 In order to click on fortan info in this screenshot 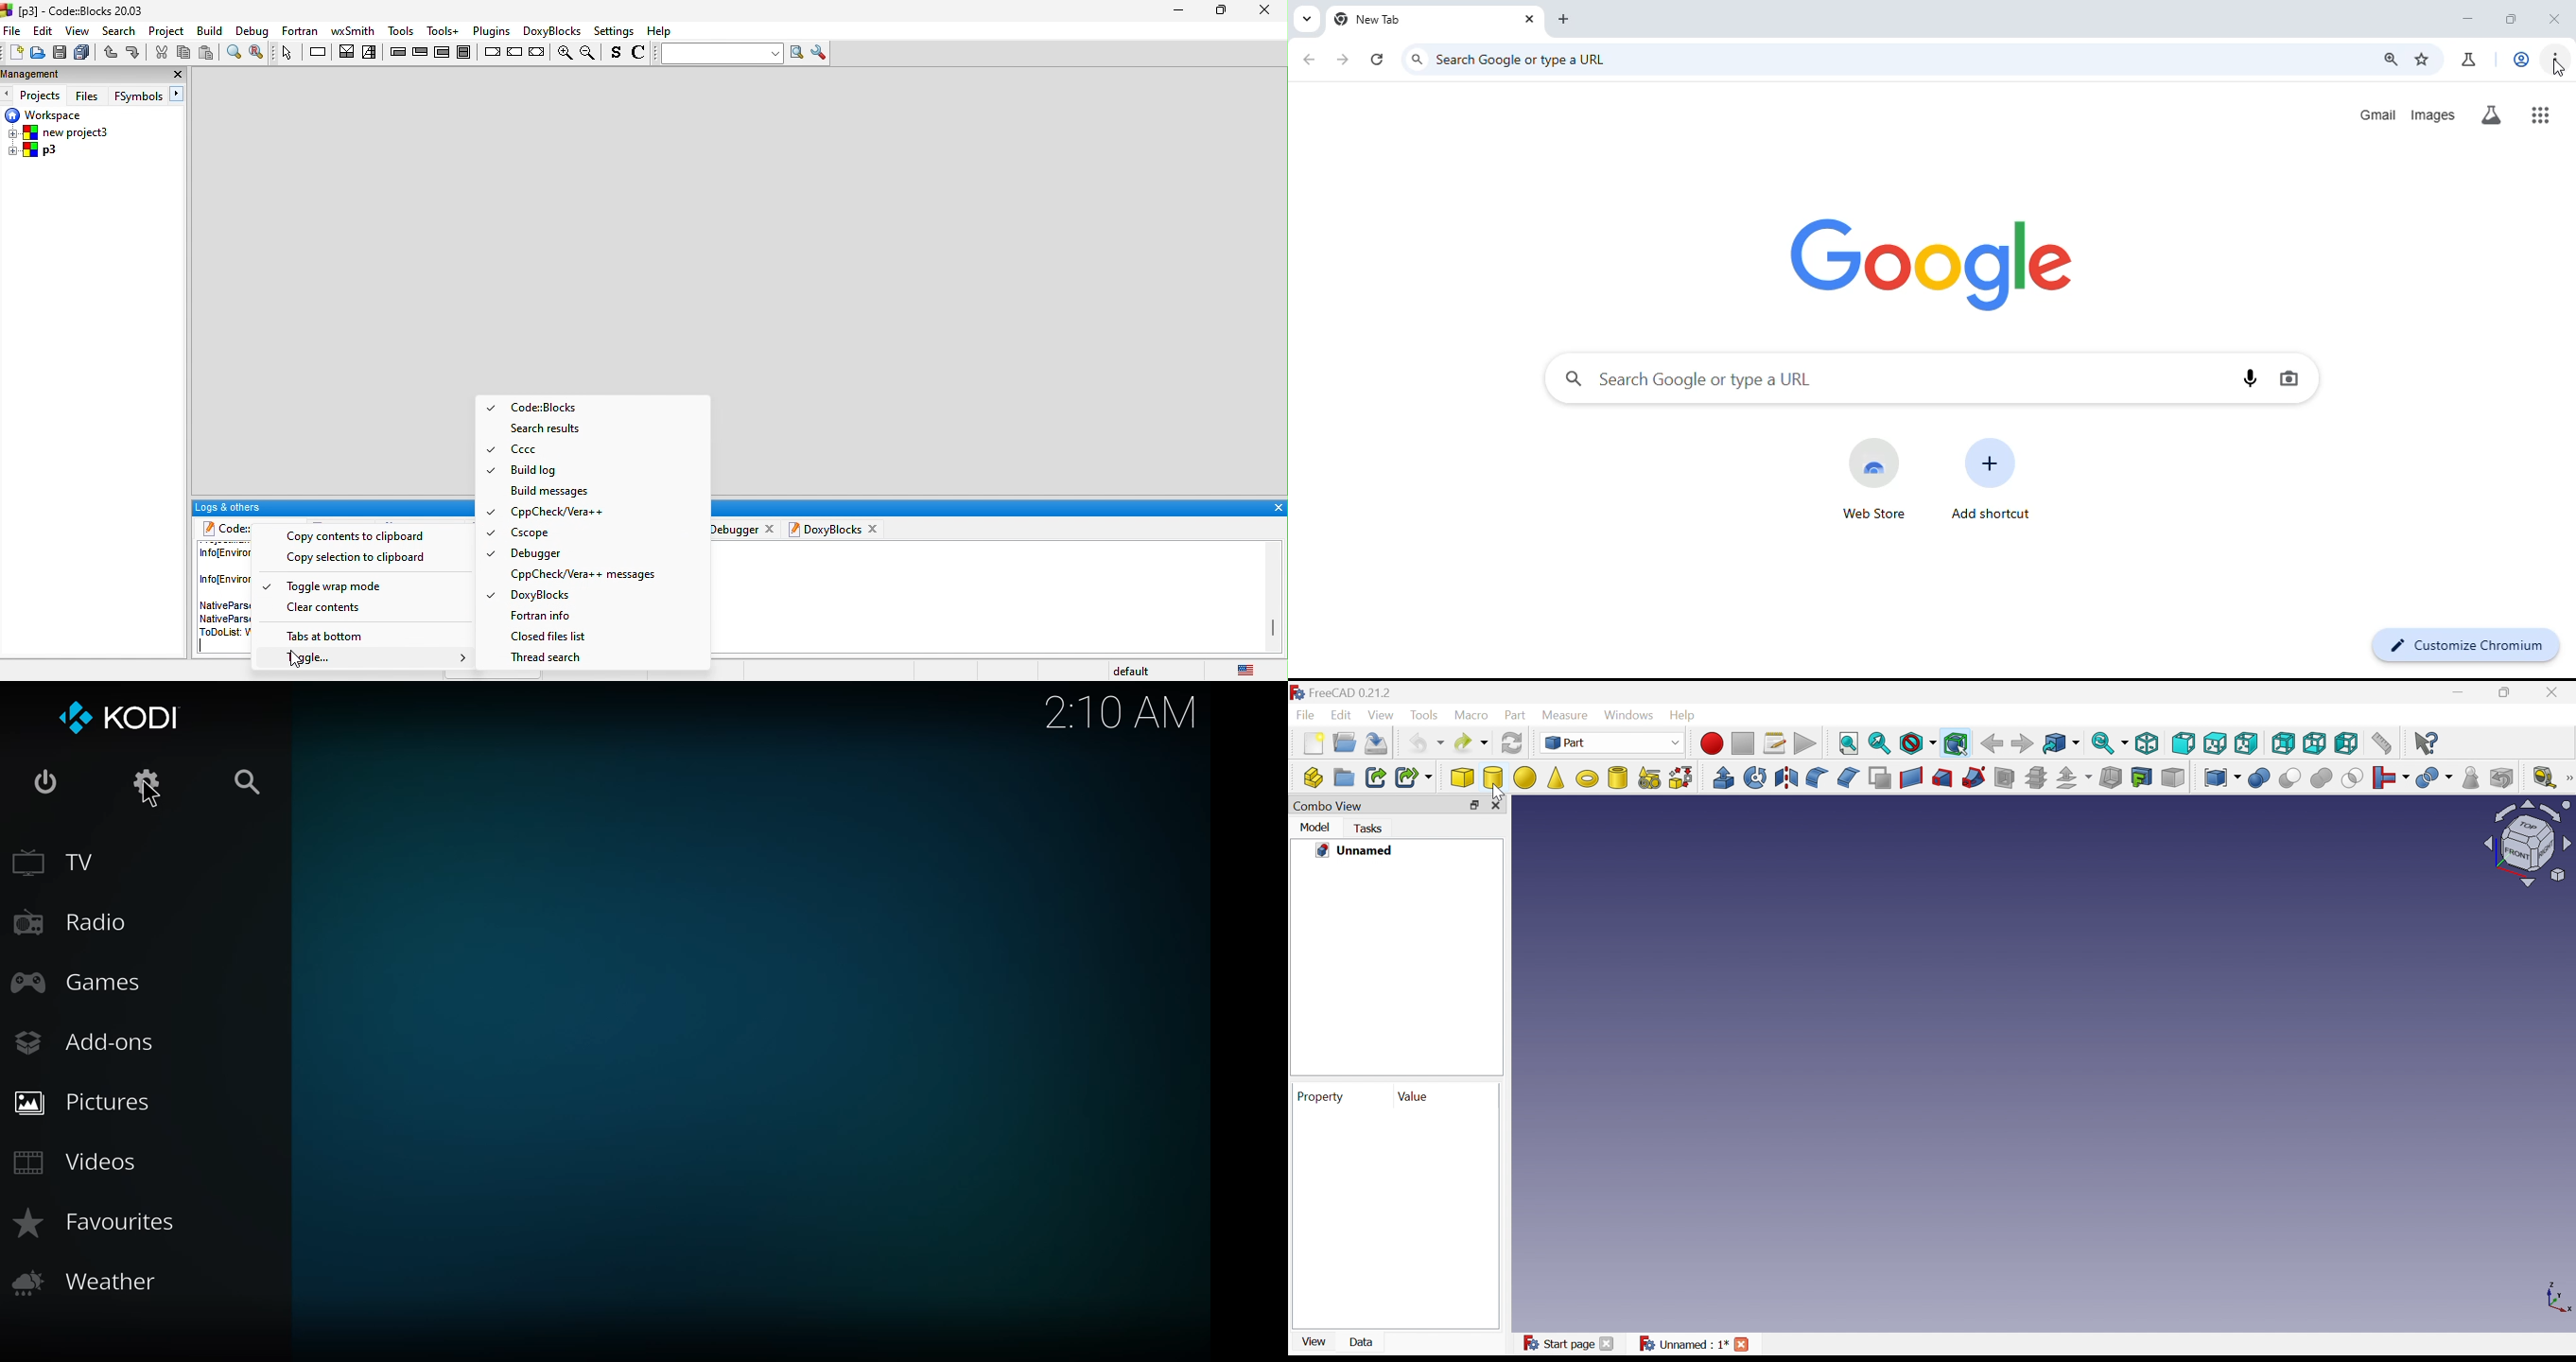, I will do `click(548, 615)`.